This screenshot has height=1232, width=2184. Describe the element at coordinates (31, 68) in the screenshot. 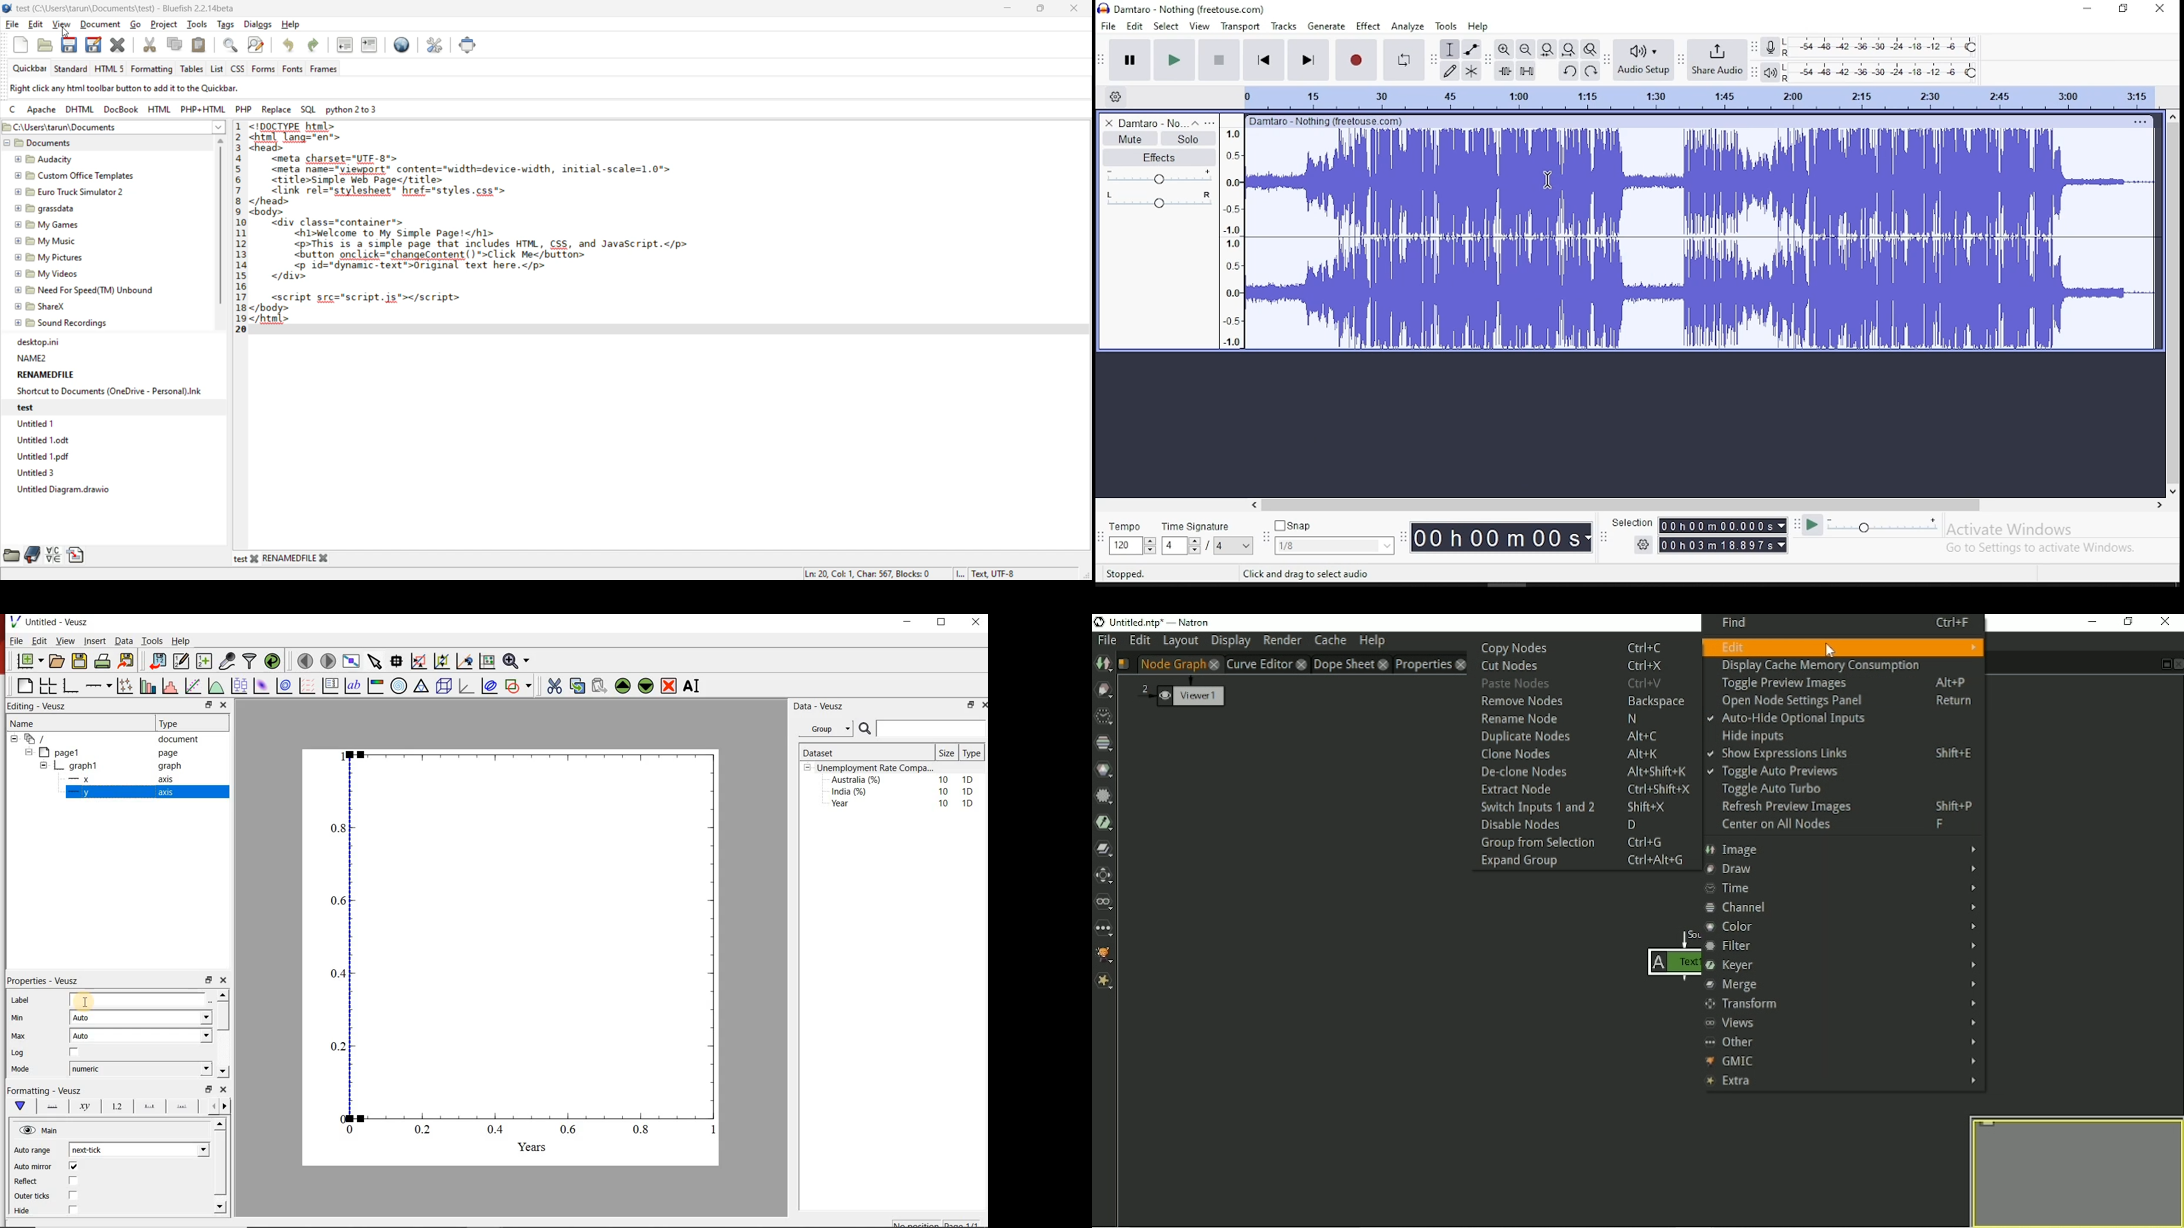

I see `quickbar` at that location.